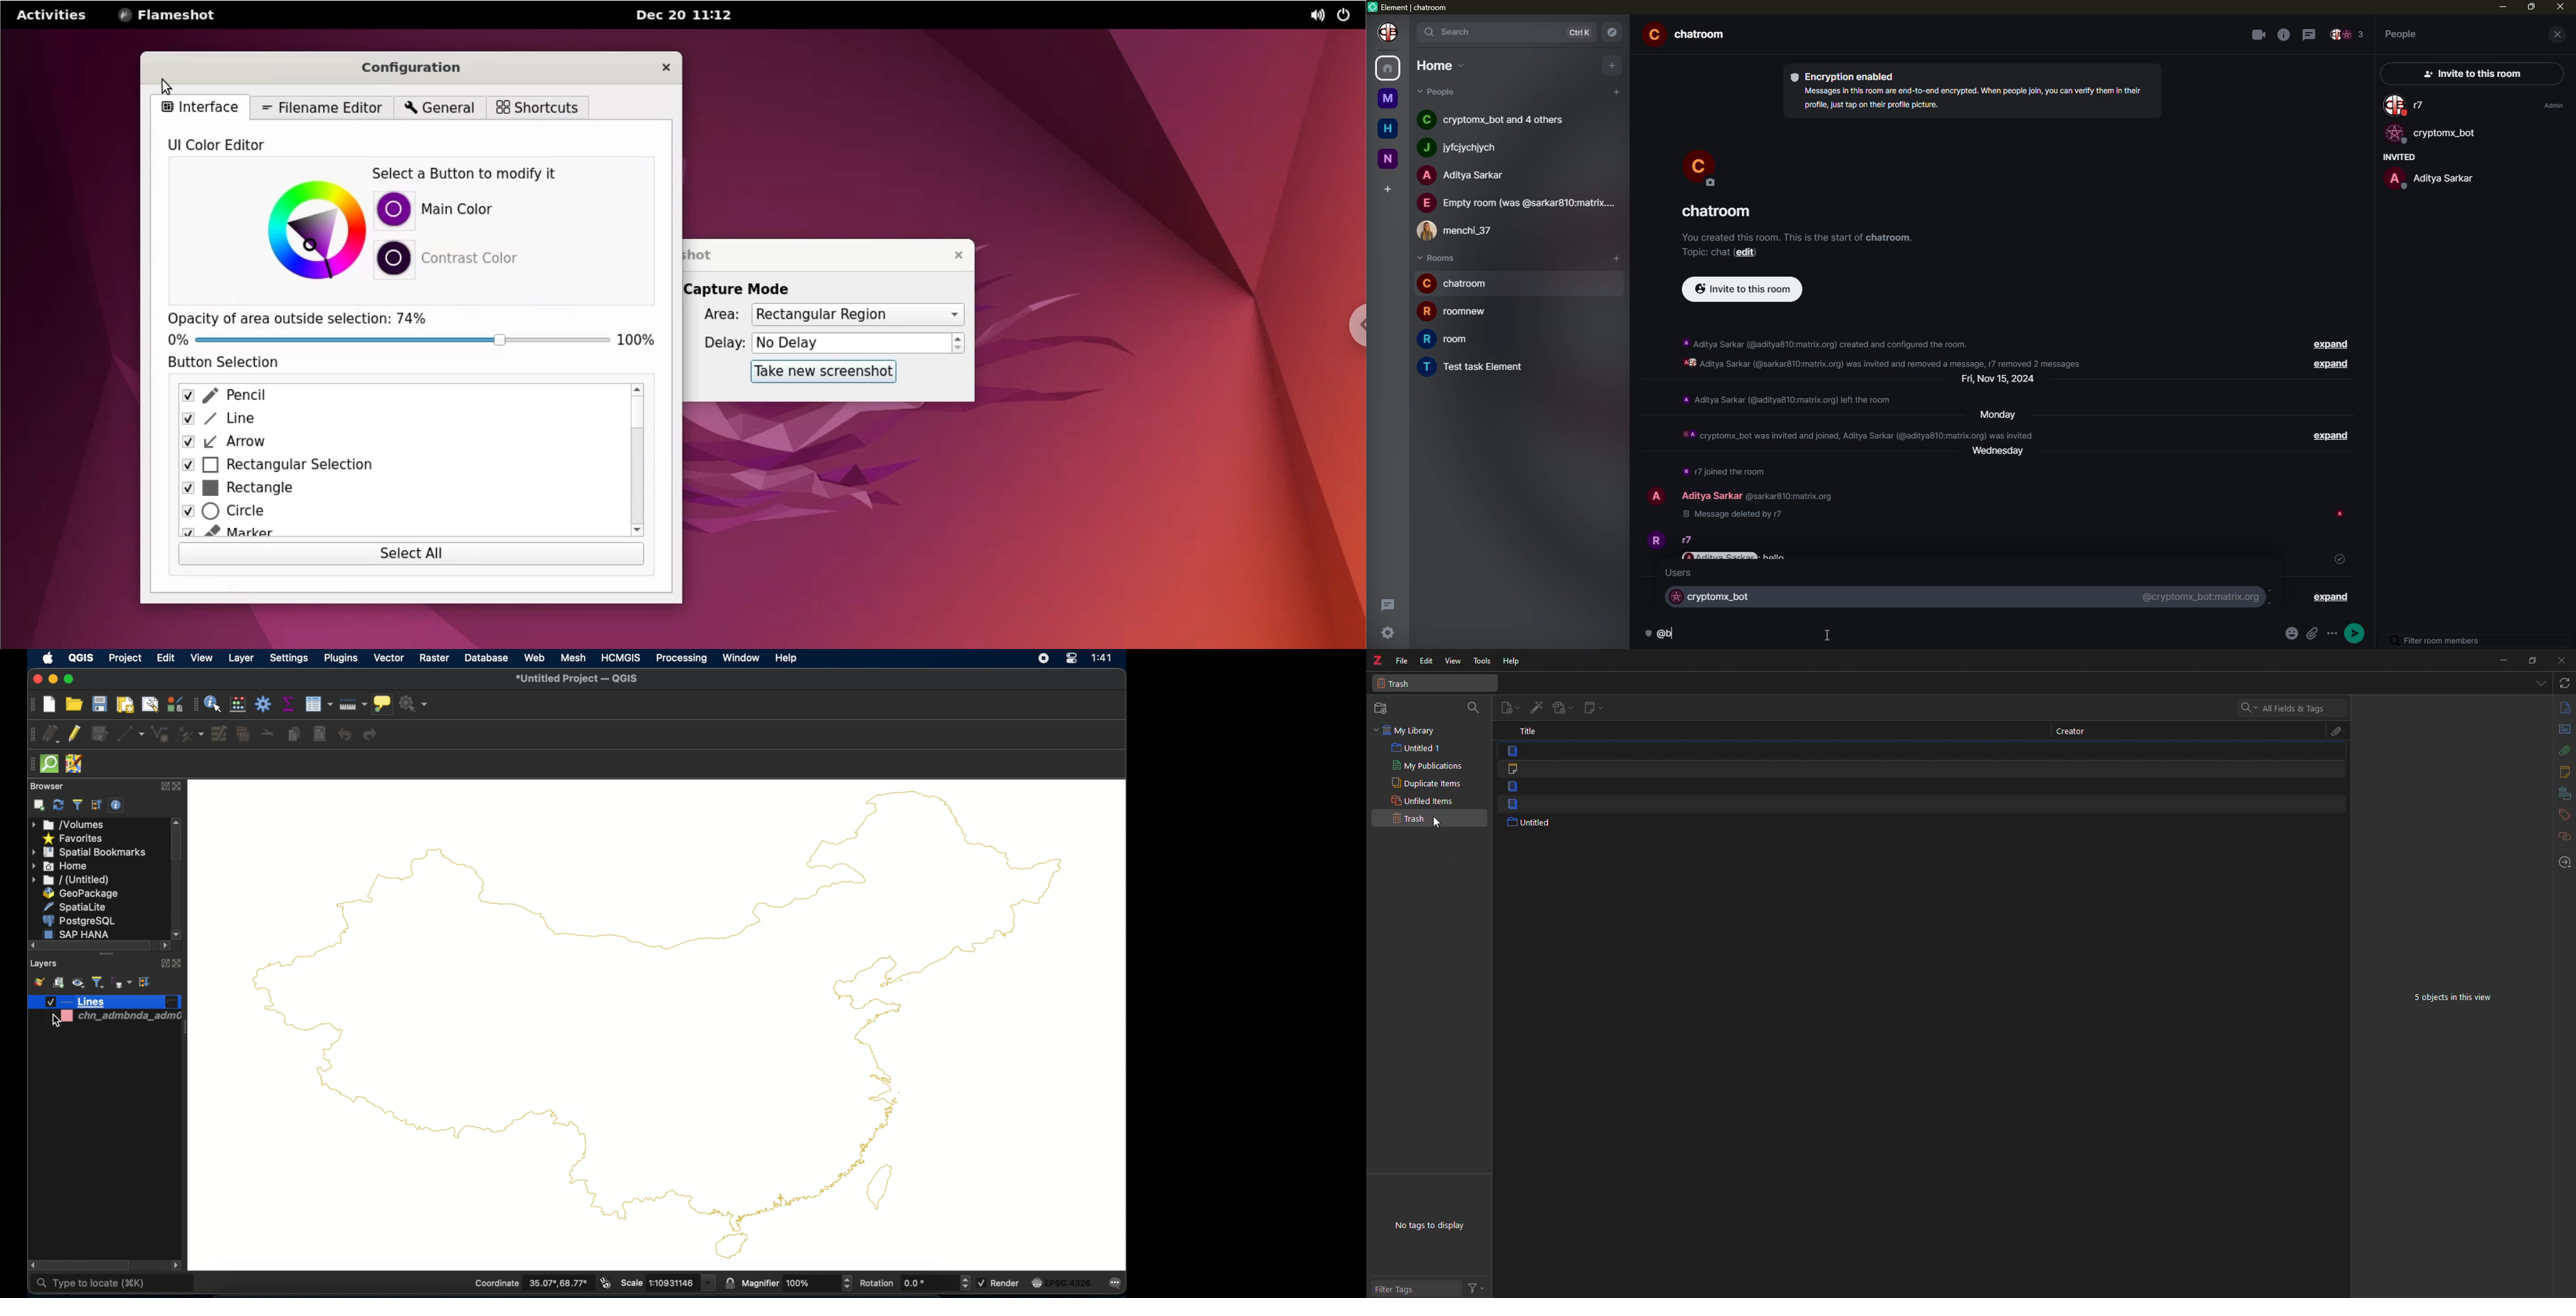 This screenshot has width=2576, height=1316. I want to click on room, so click(1476, 367).